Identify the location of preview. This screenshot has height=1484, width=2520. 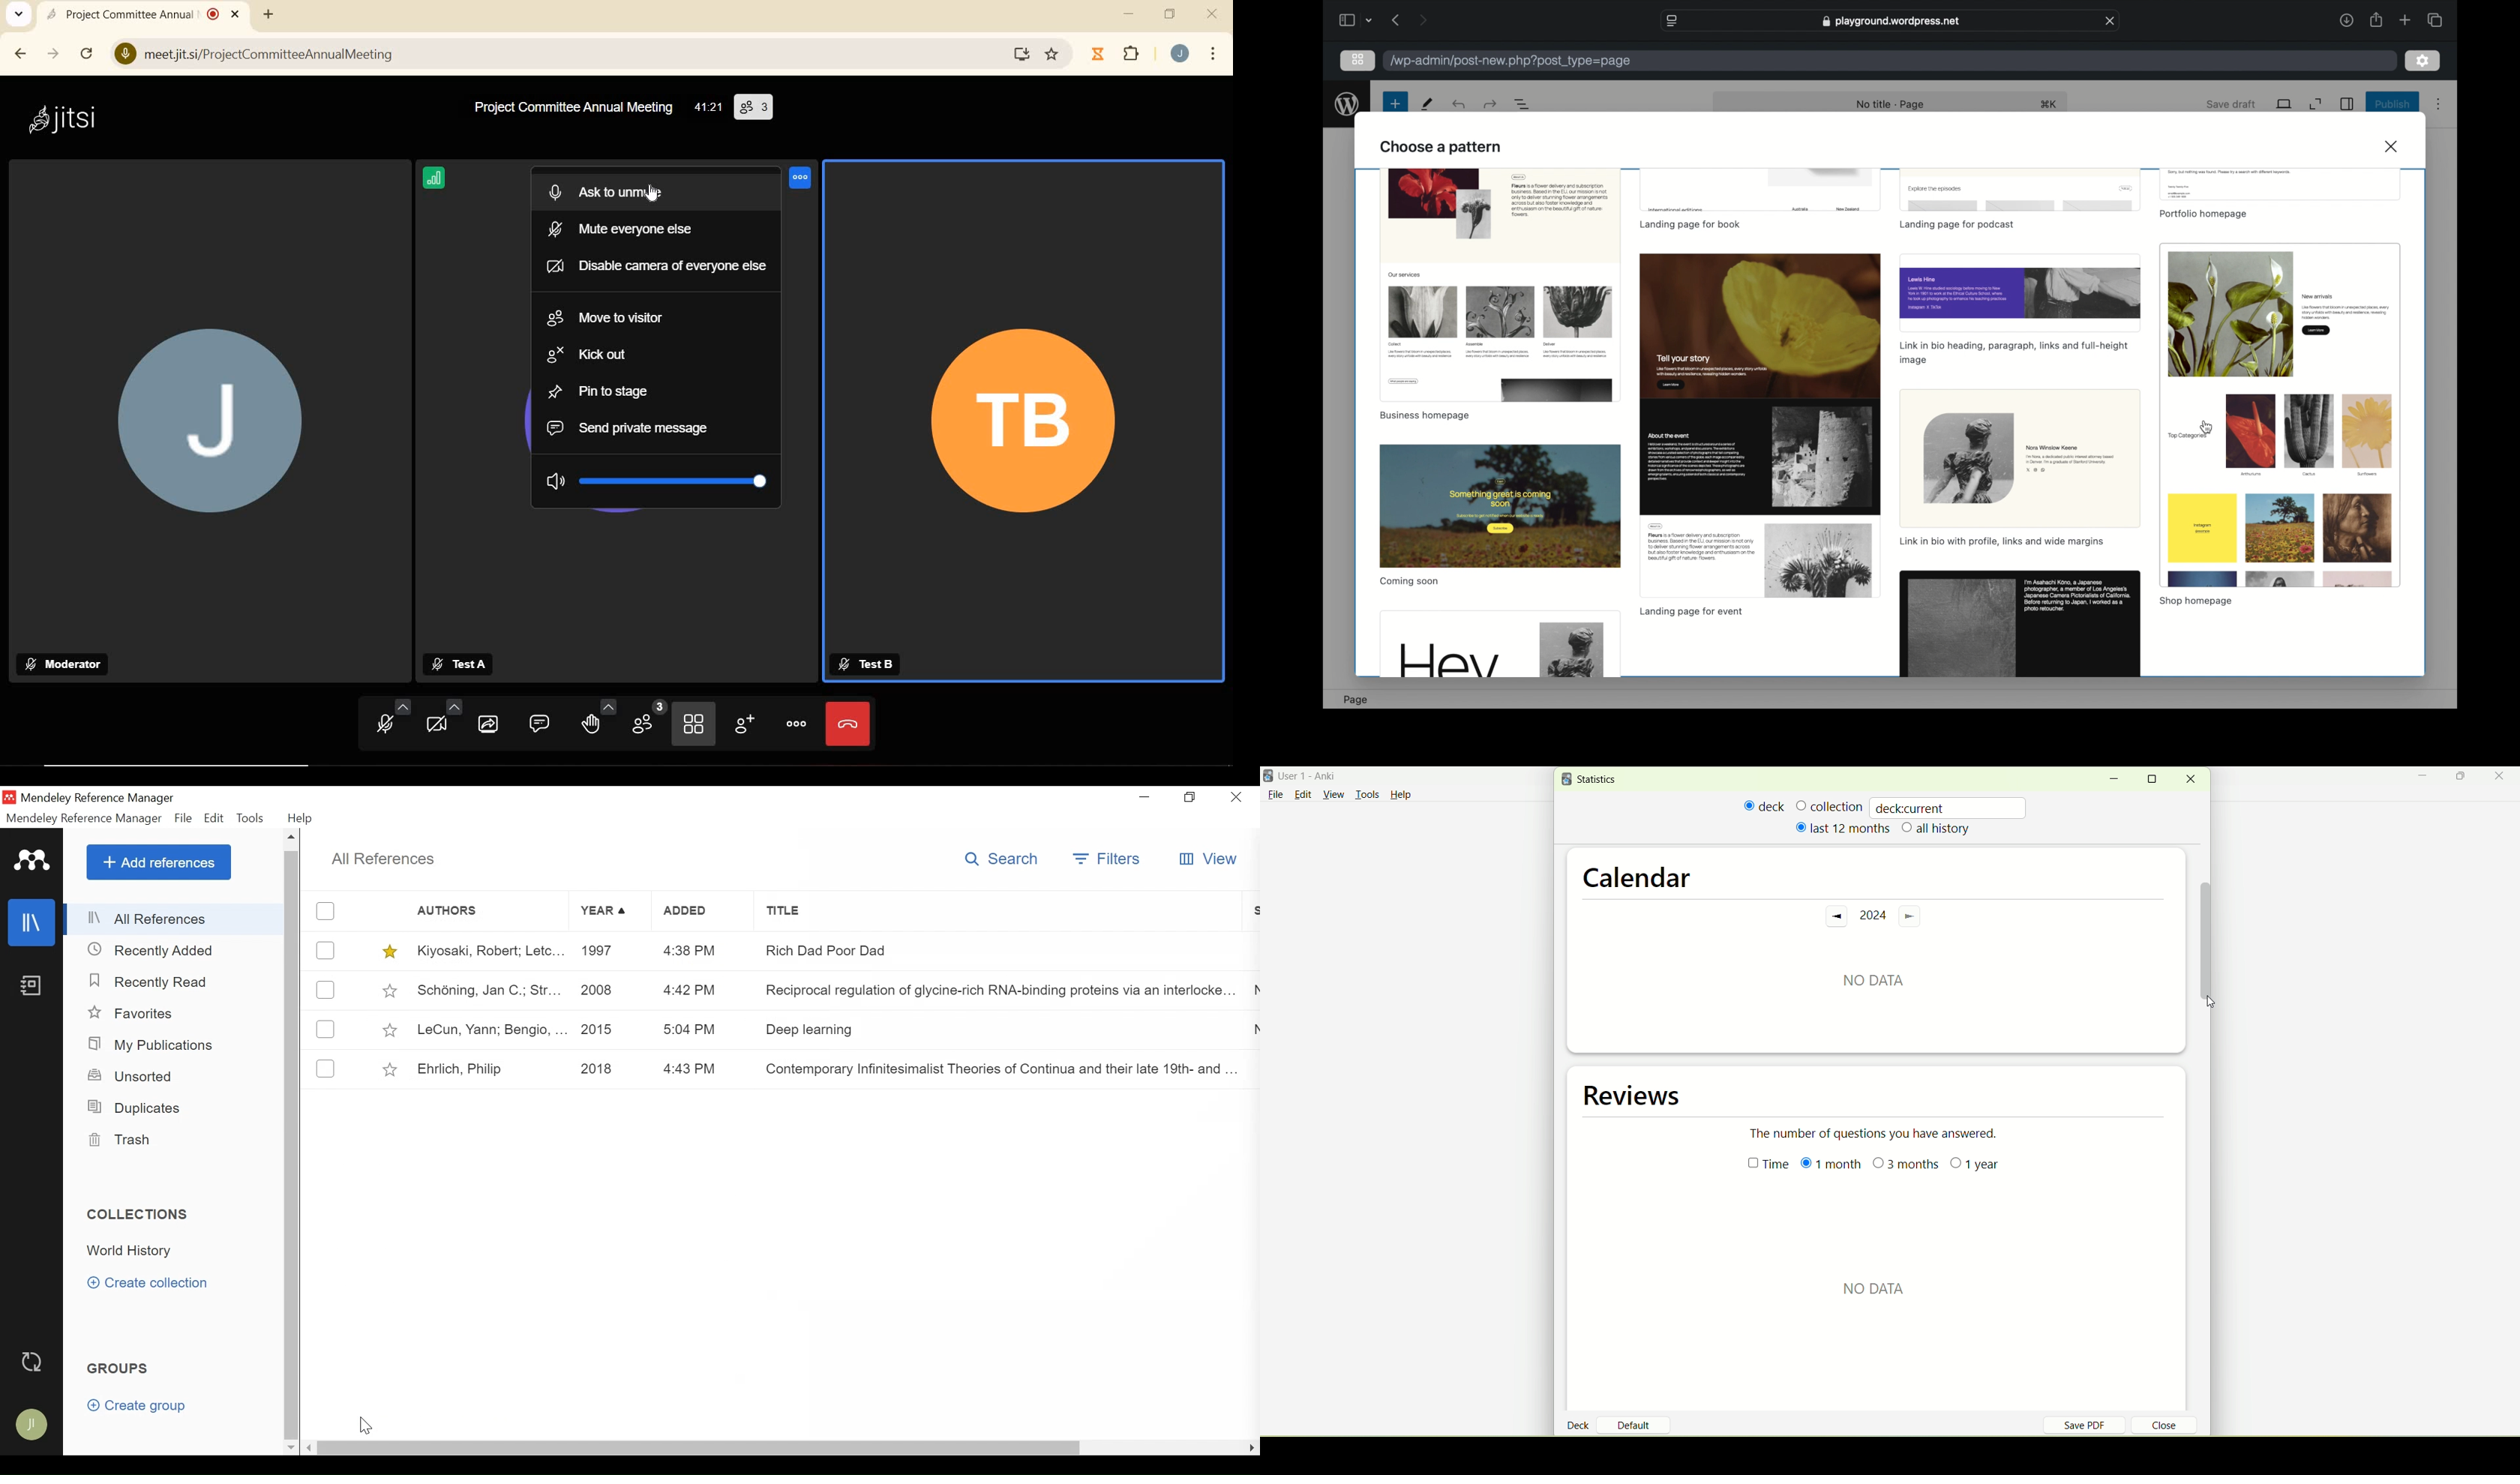
(1761, 425).